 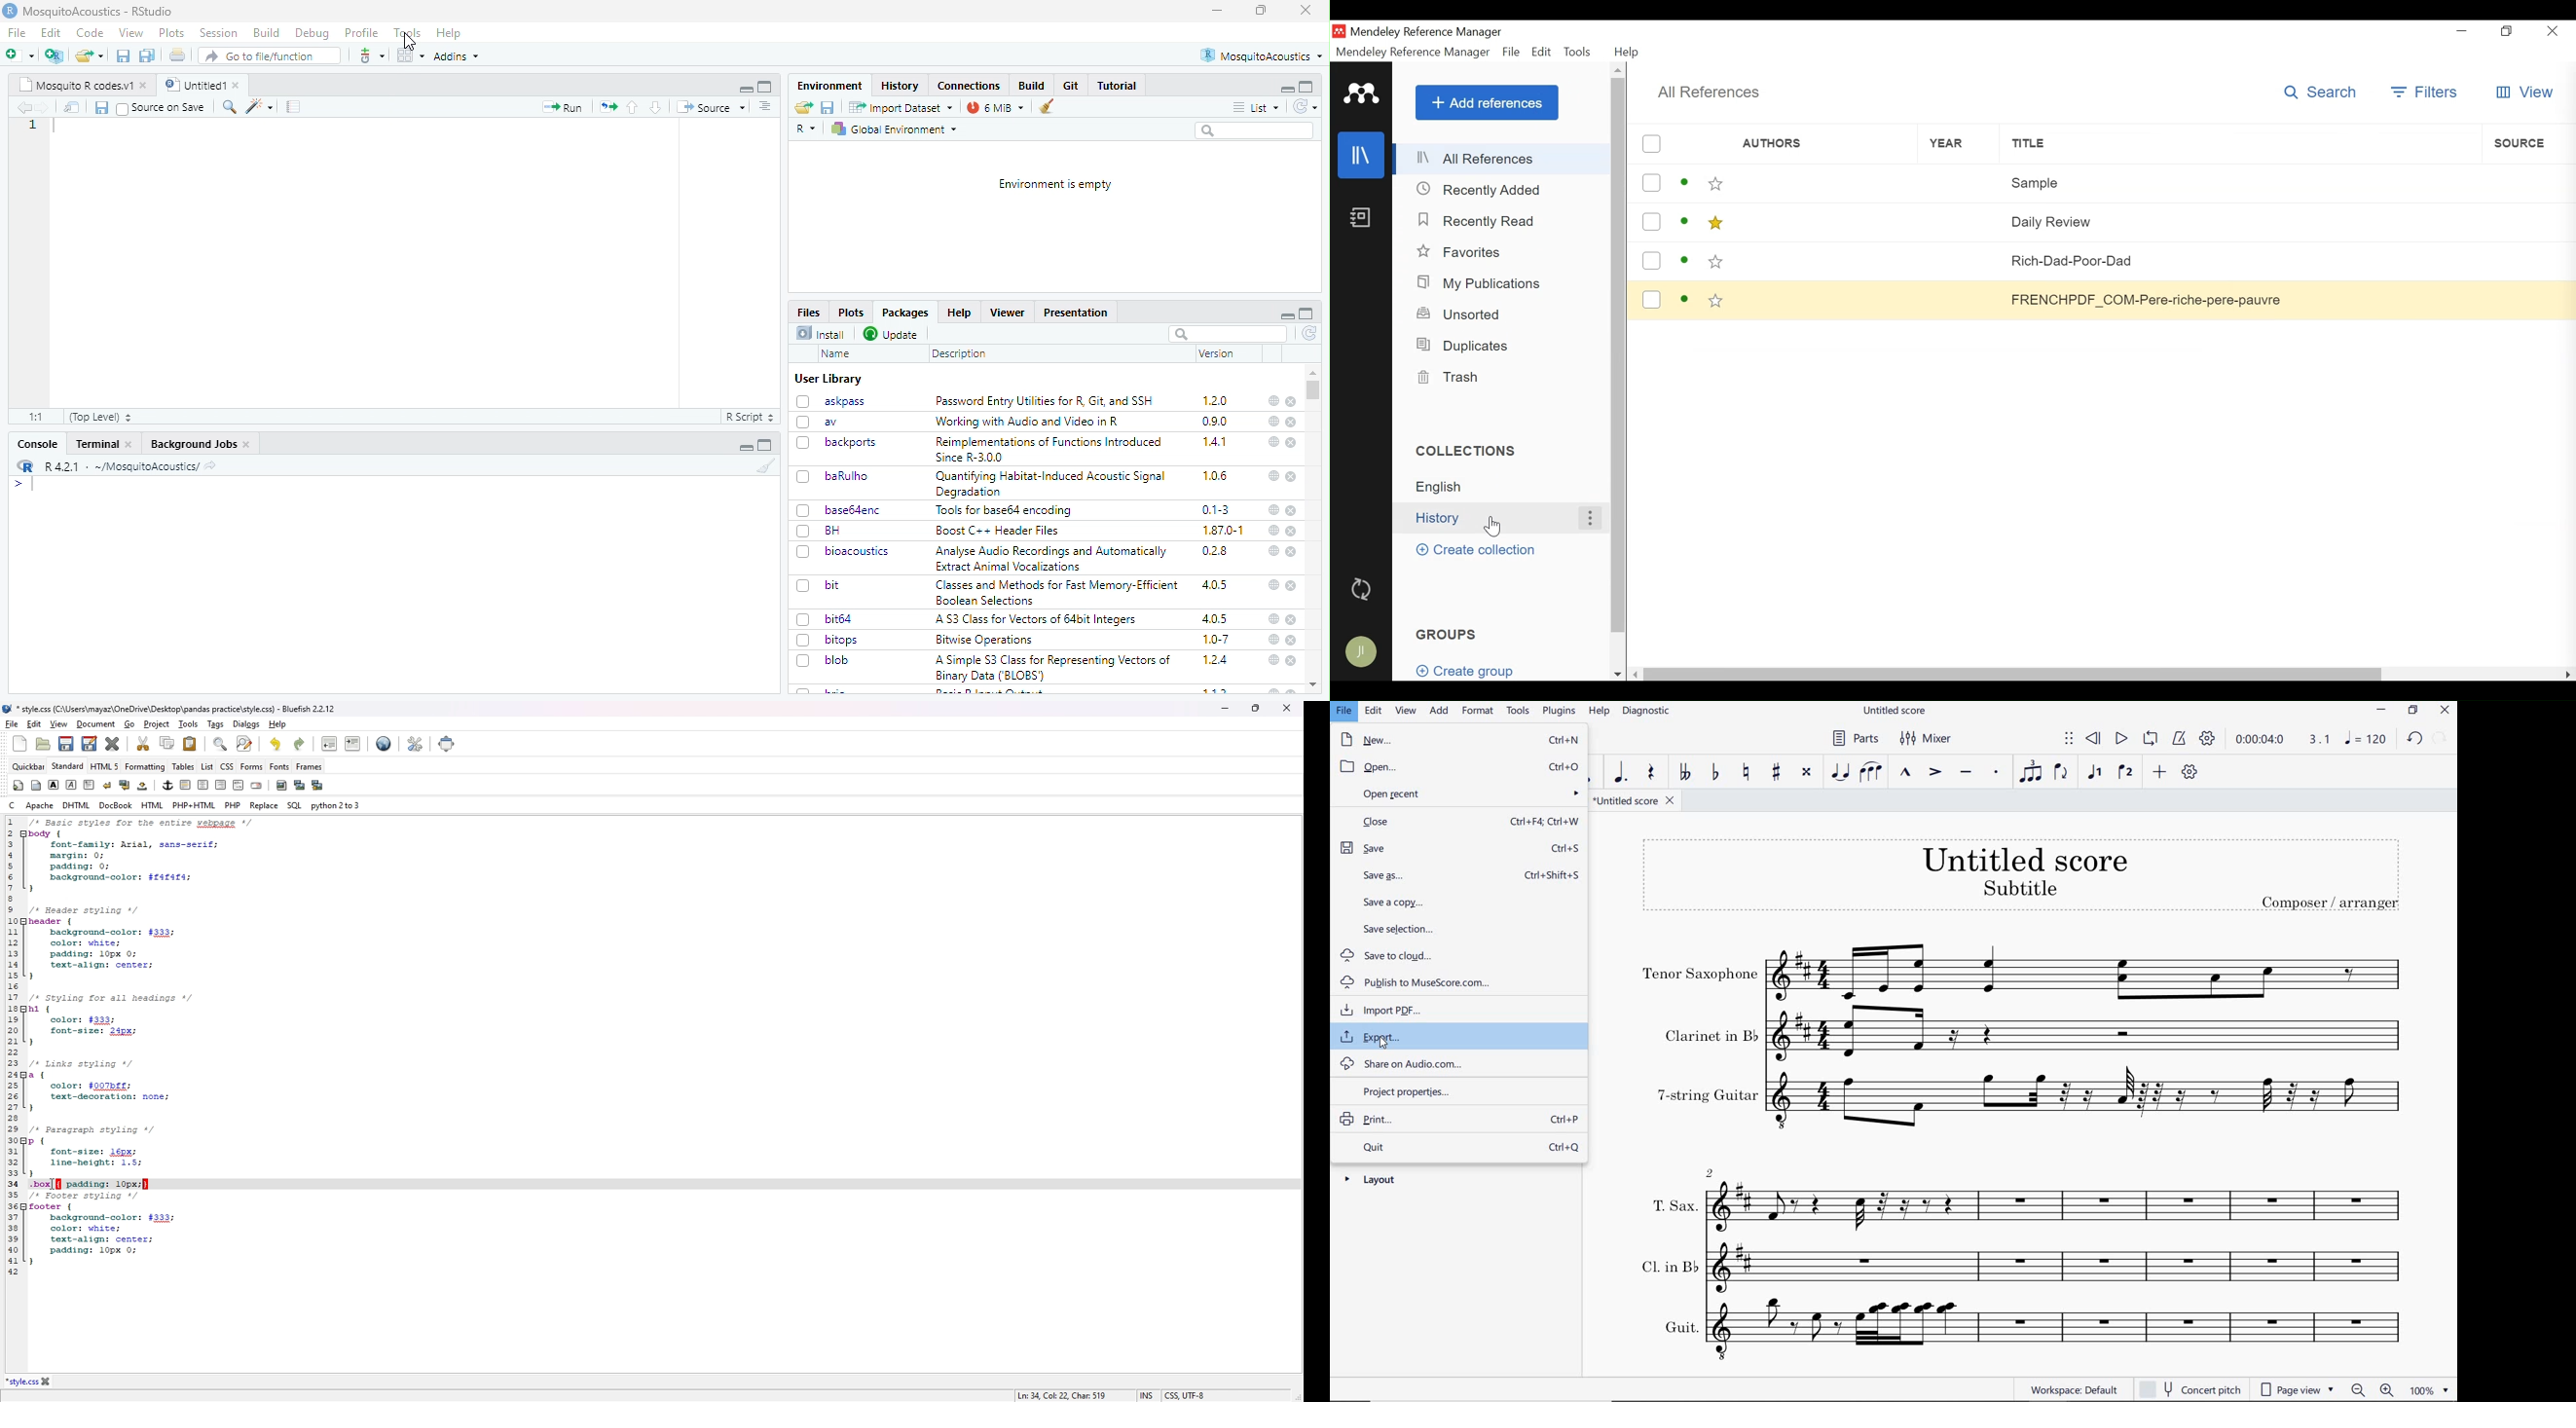 I want to click on Reimplementations of Functions Introduced
Since R-3.0.0, so click(x=1052, y=450).